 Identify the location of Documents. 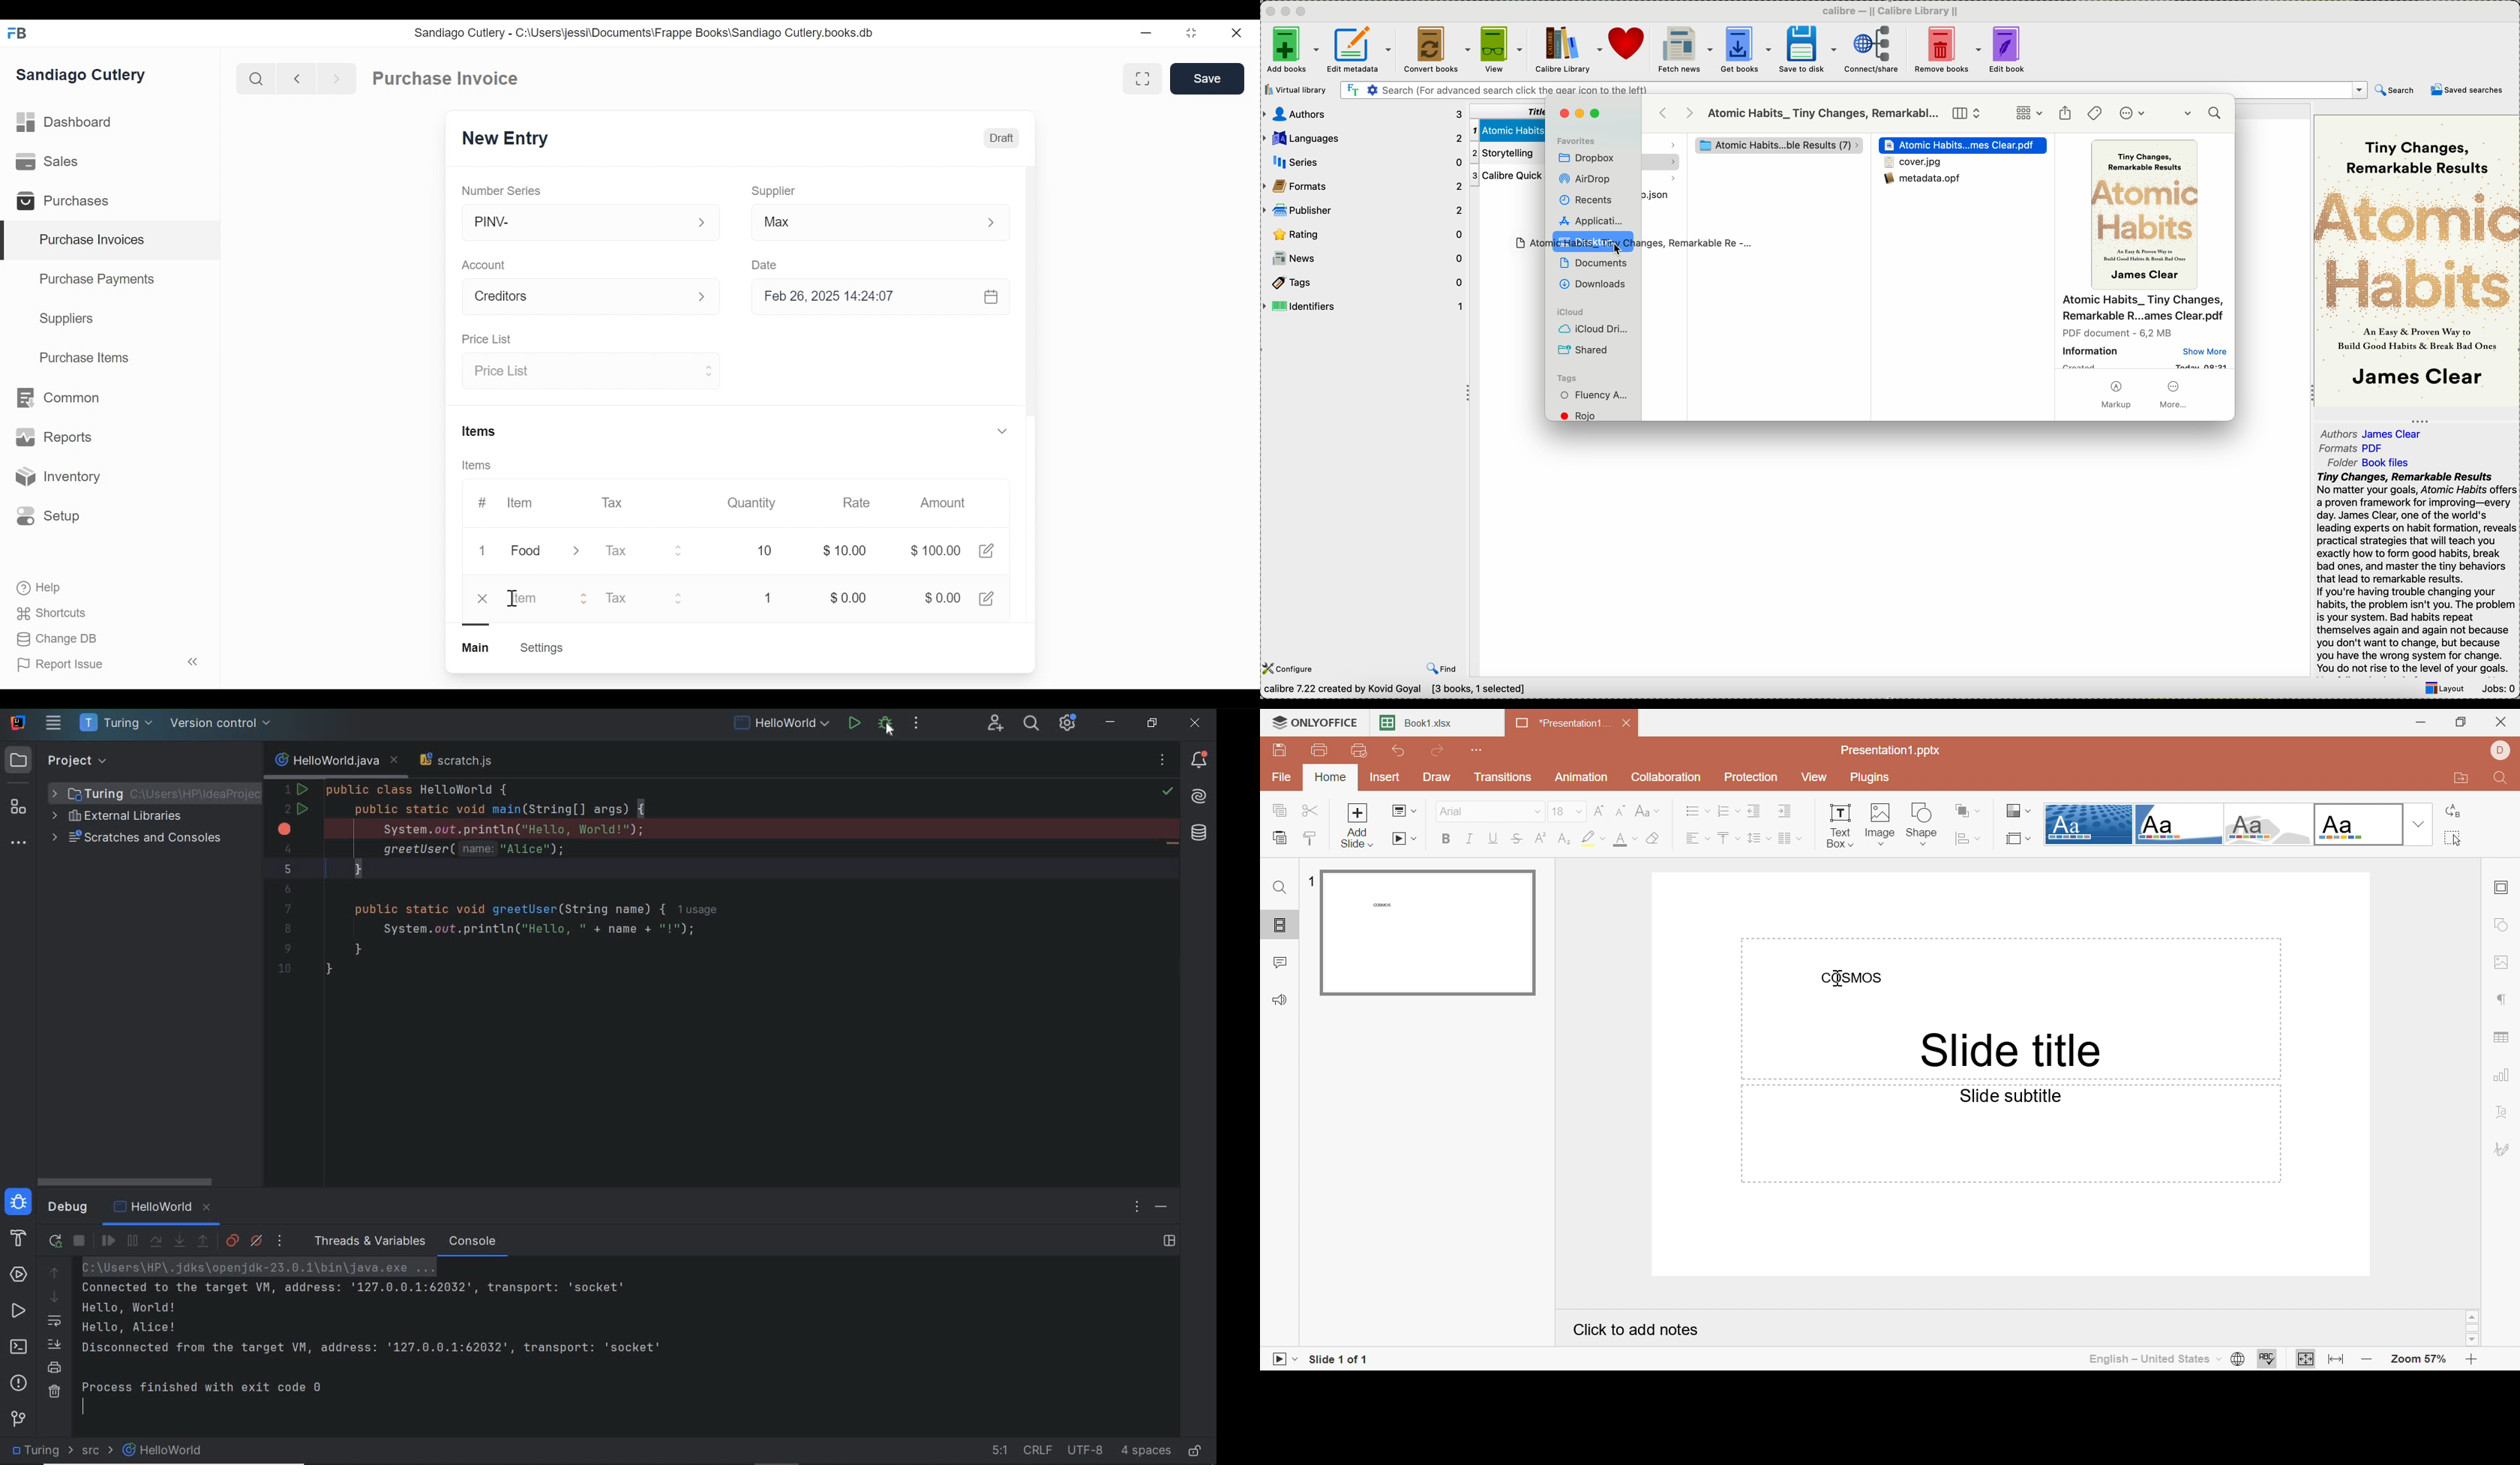
(1594, 263).